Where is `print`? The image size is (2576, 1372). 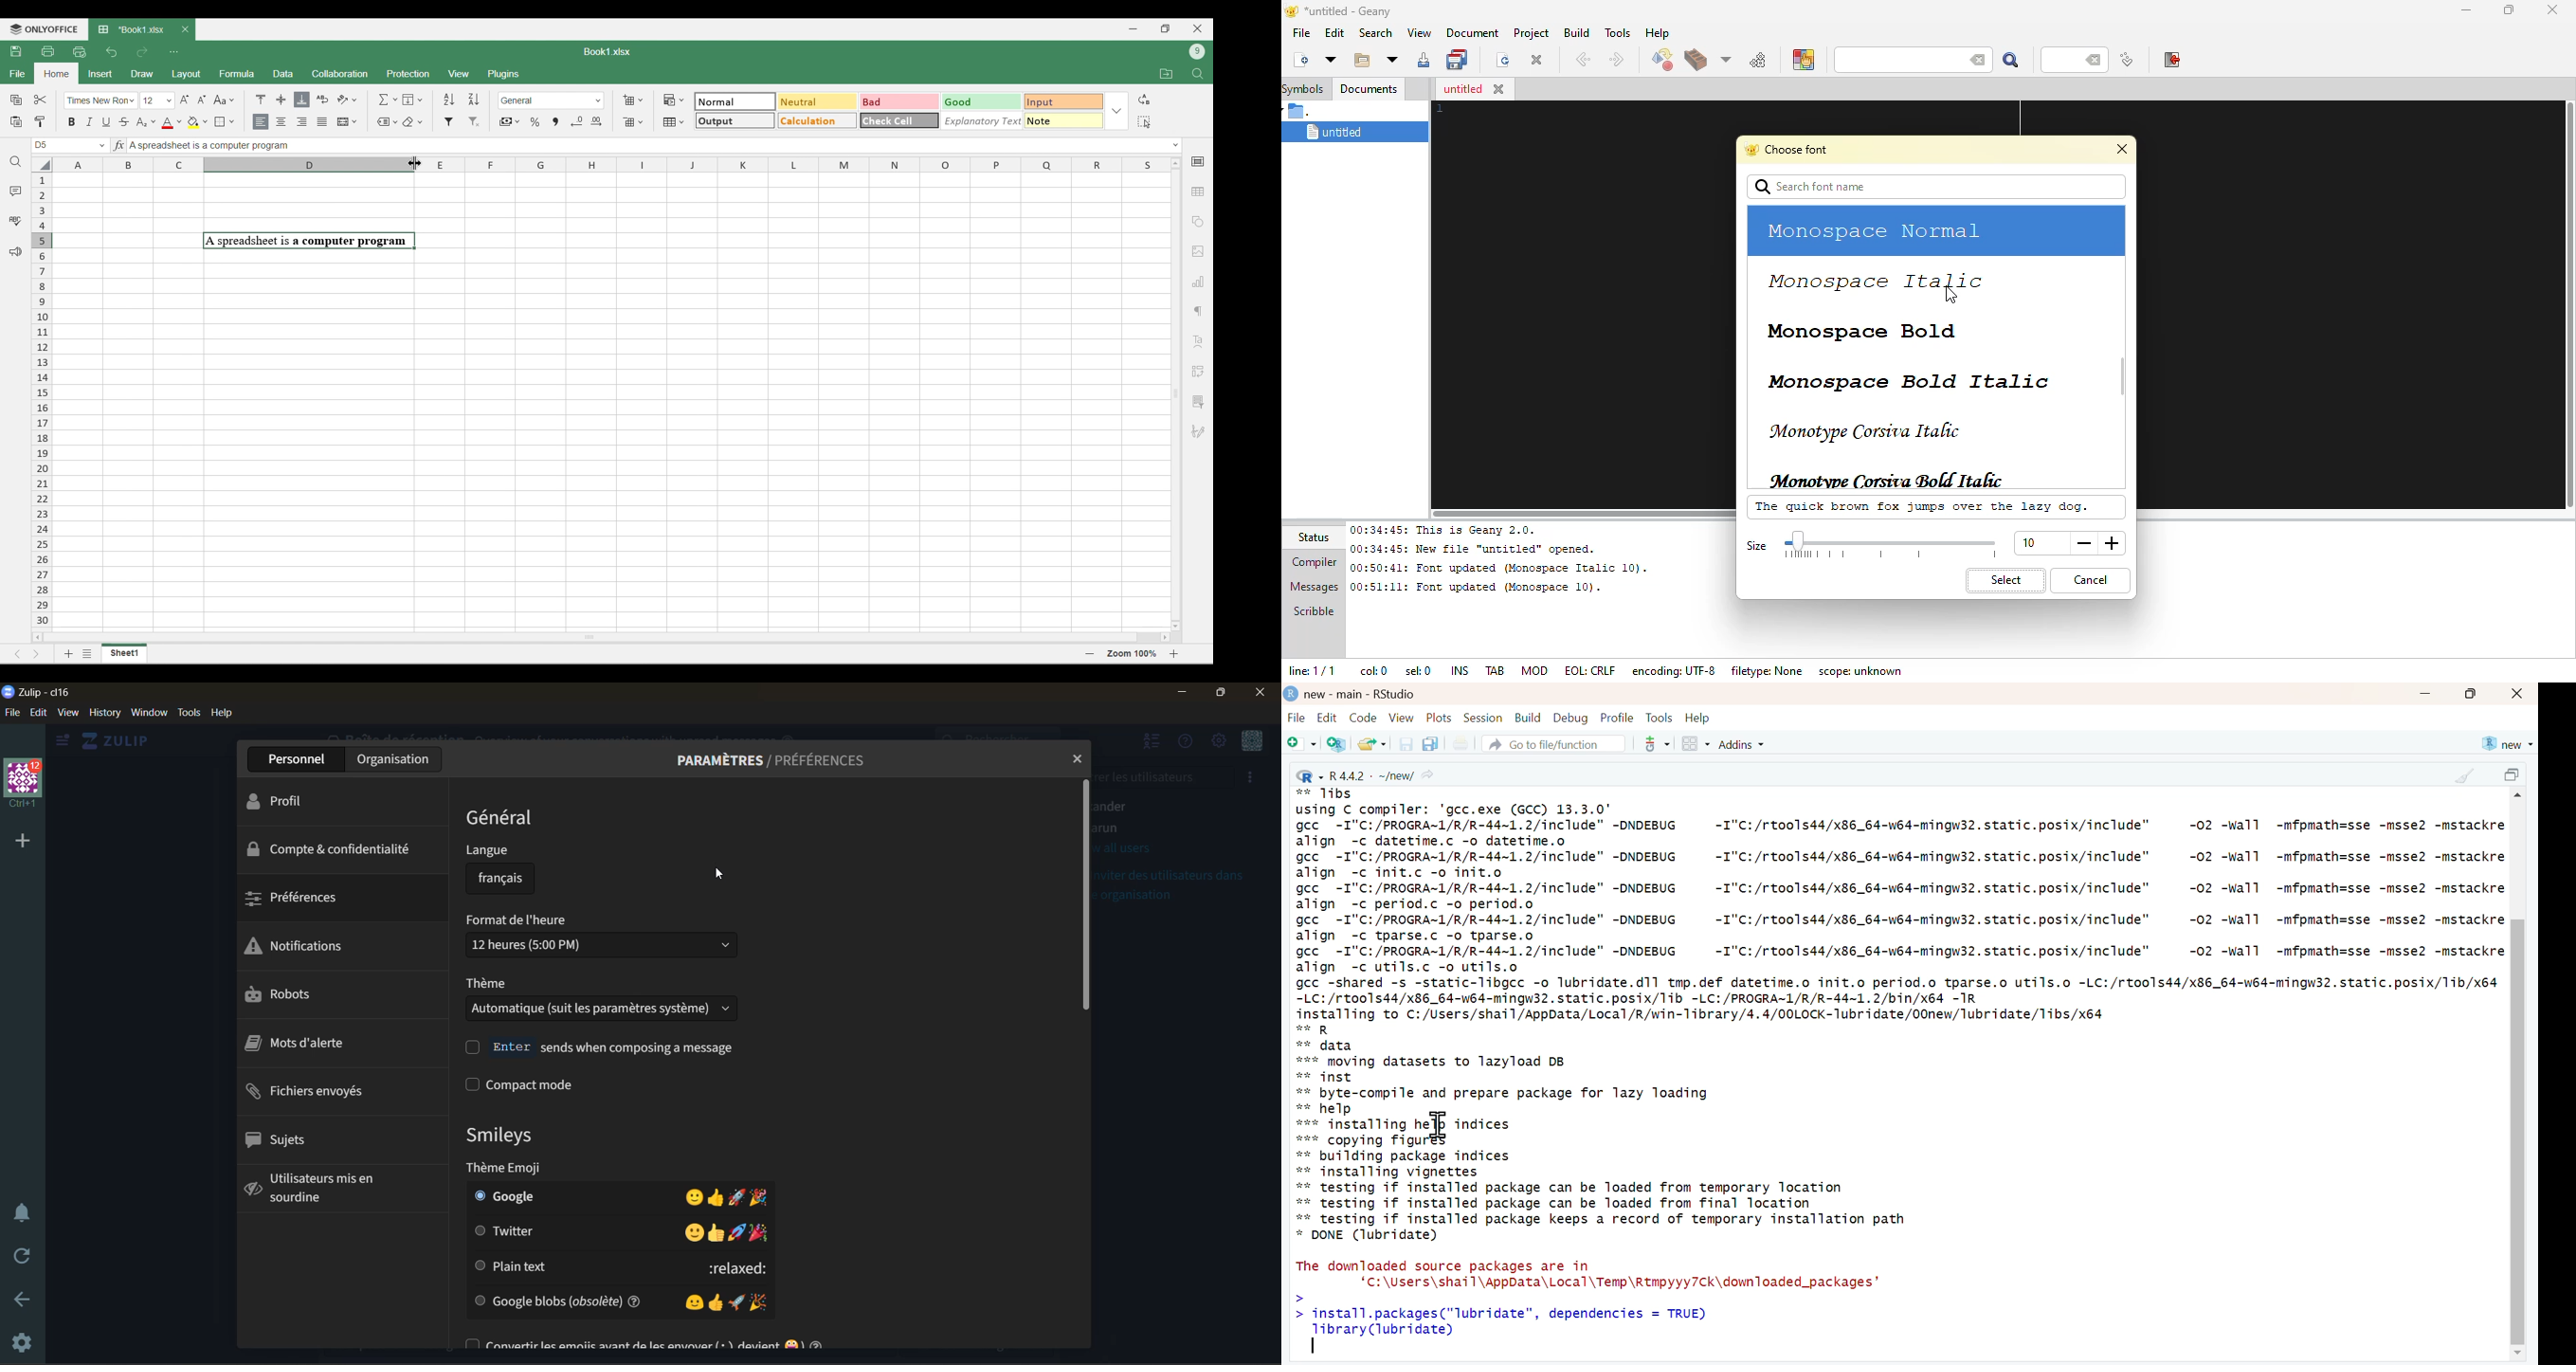
print is located at coordinates (1460, 744).